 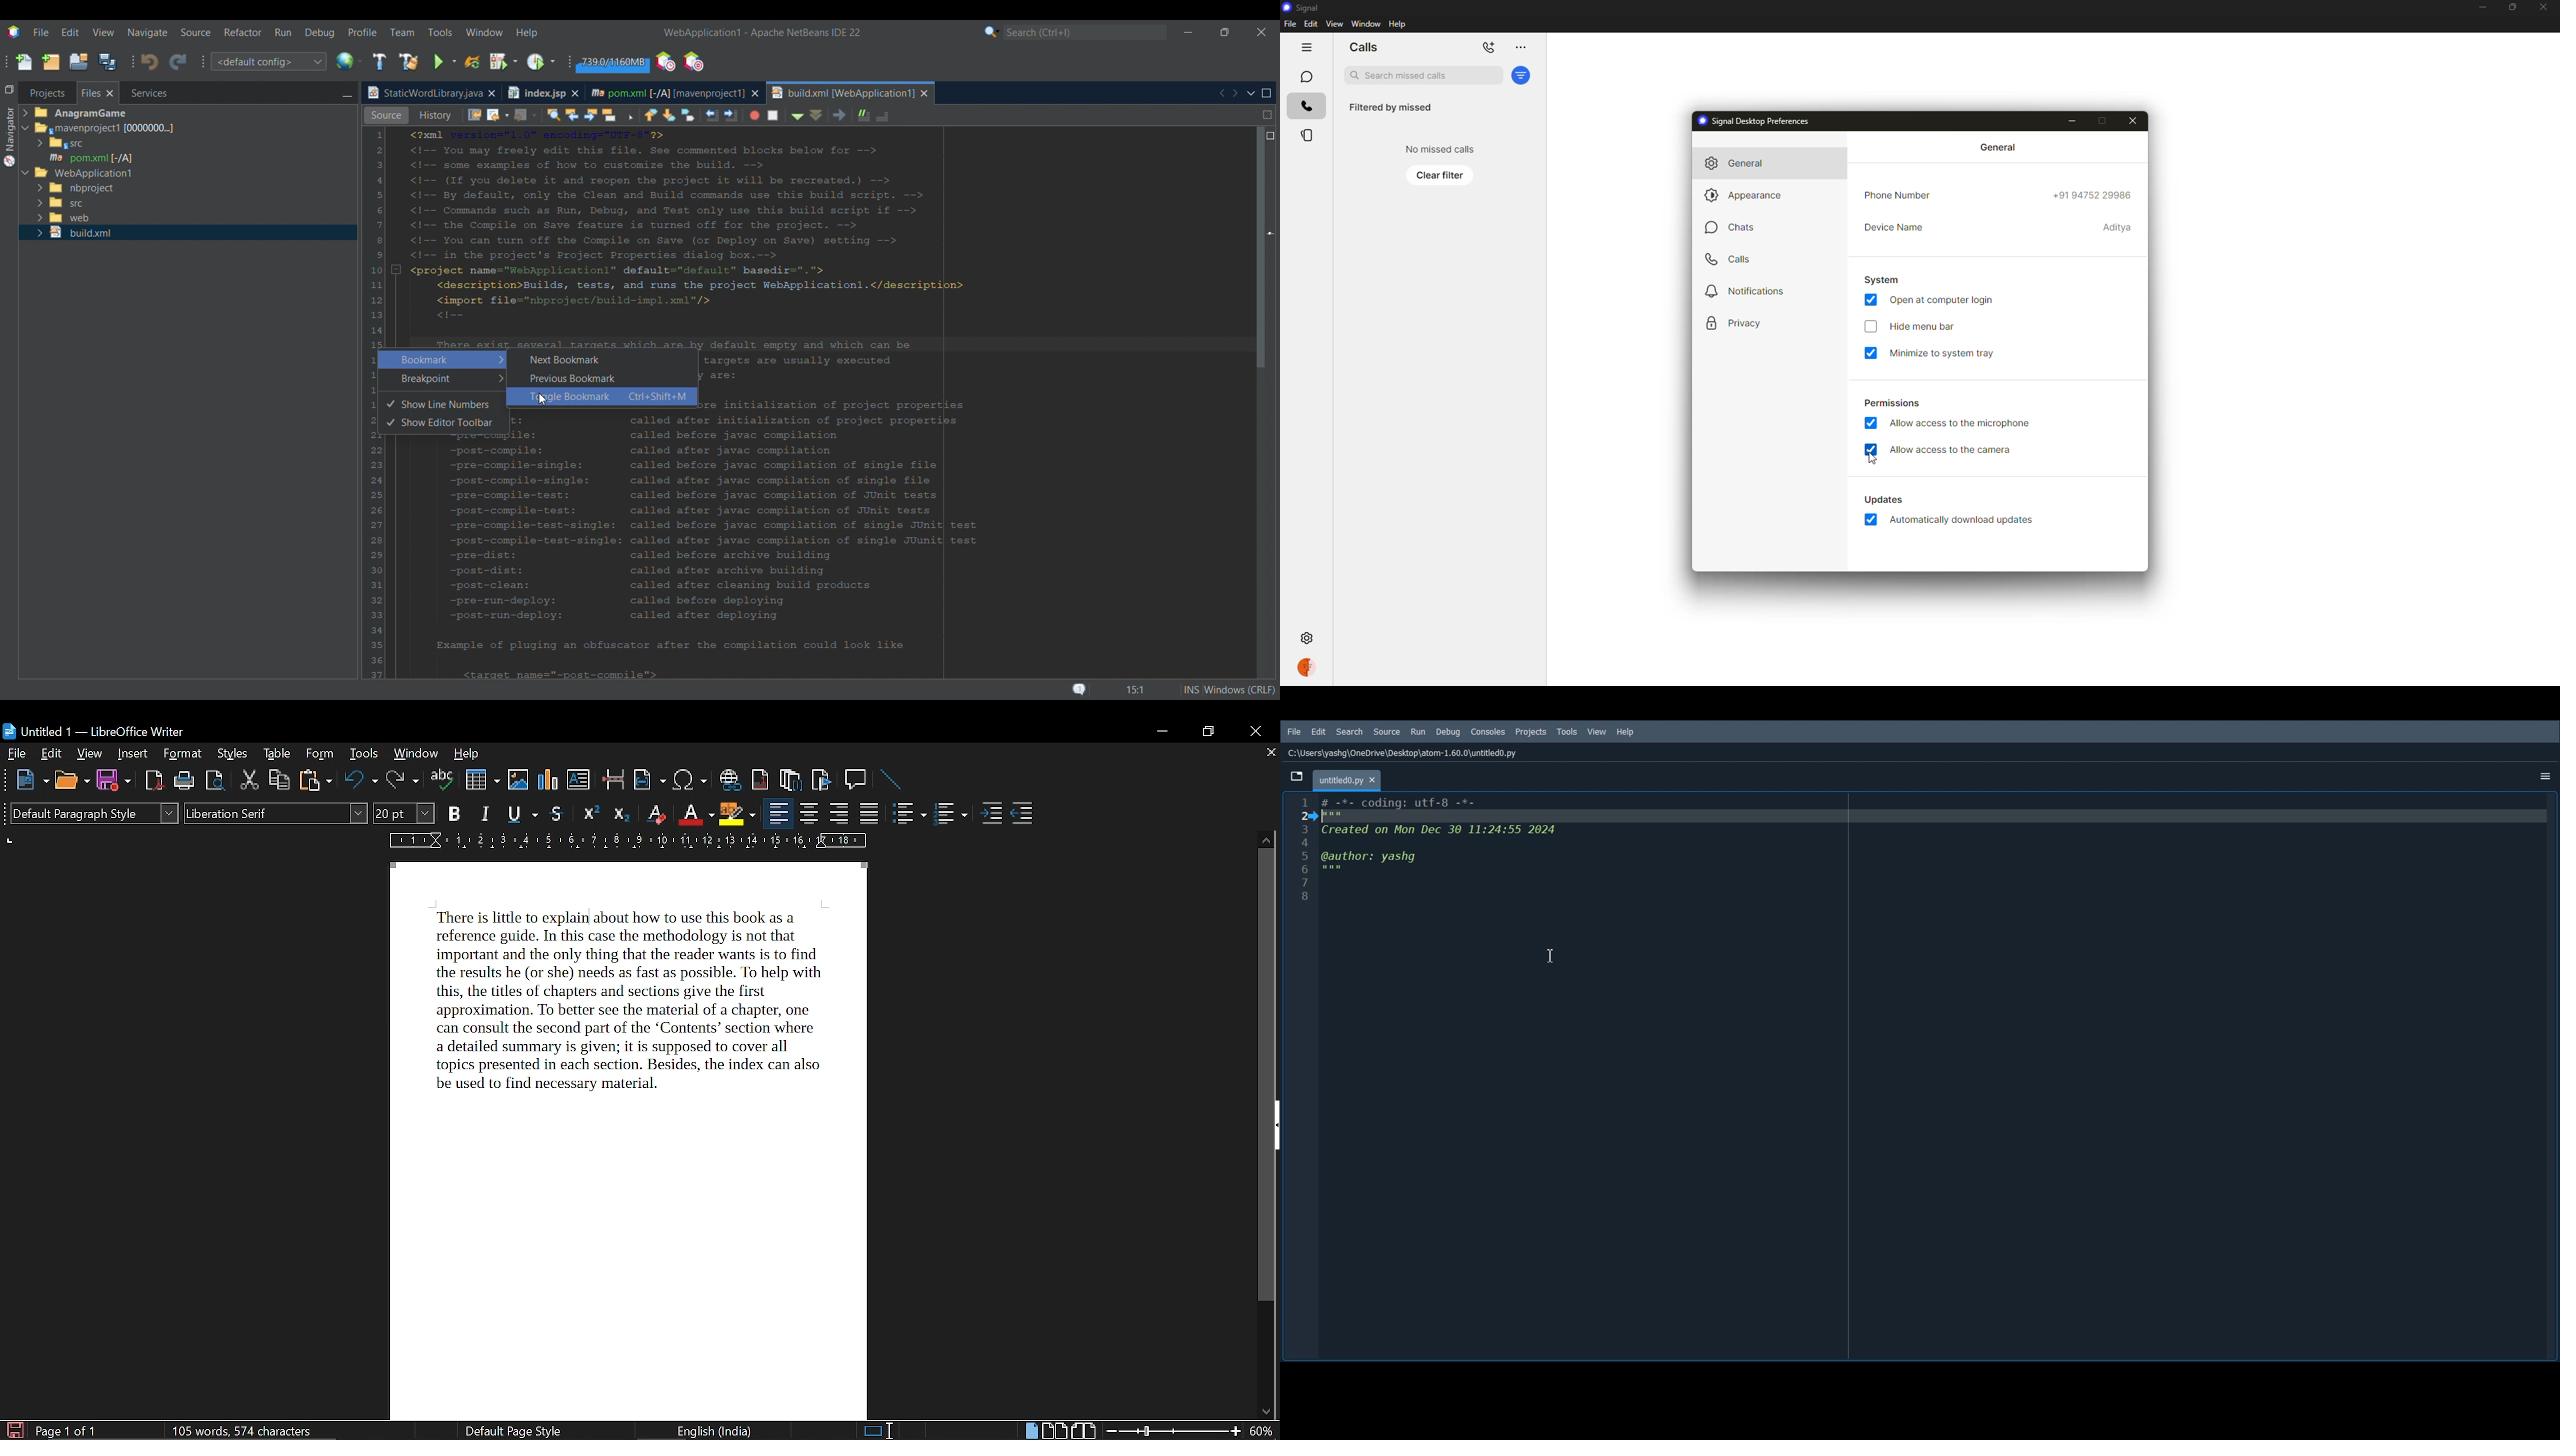 I want to click on open, so click(x=71, y=781).